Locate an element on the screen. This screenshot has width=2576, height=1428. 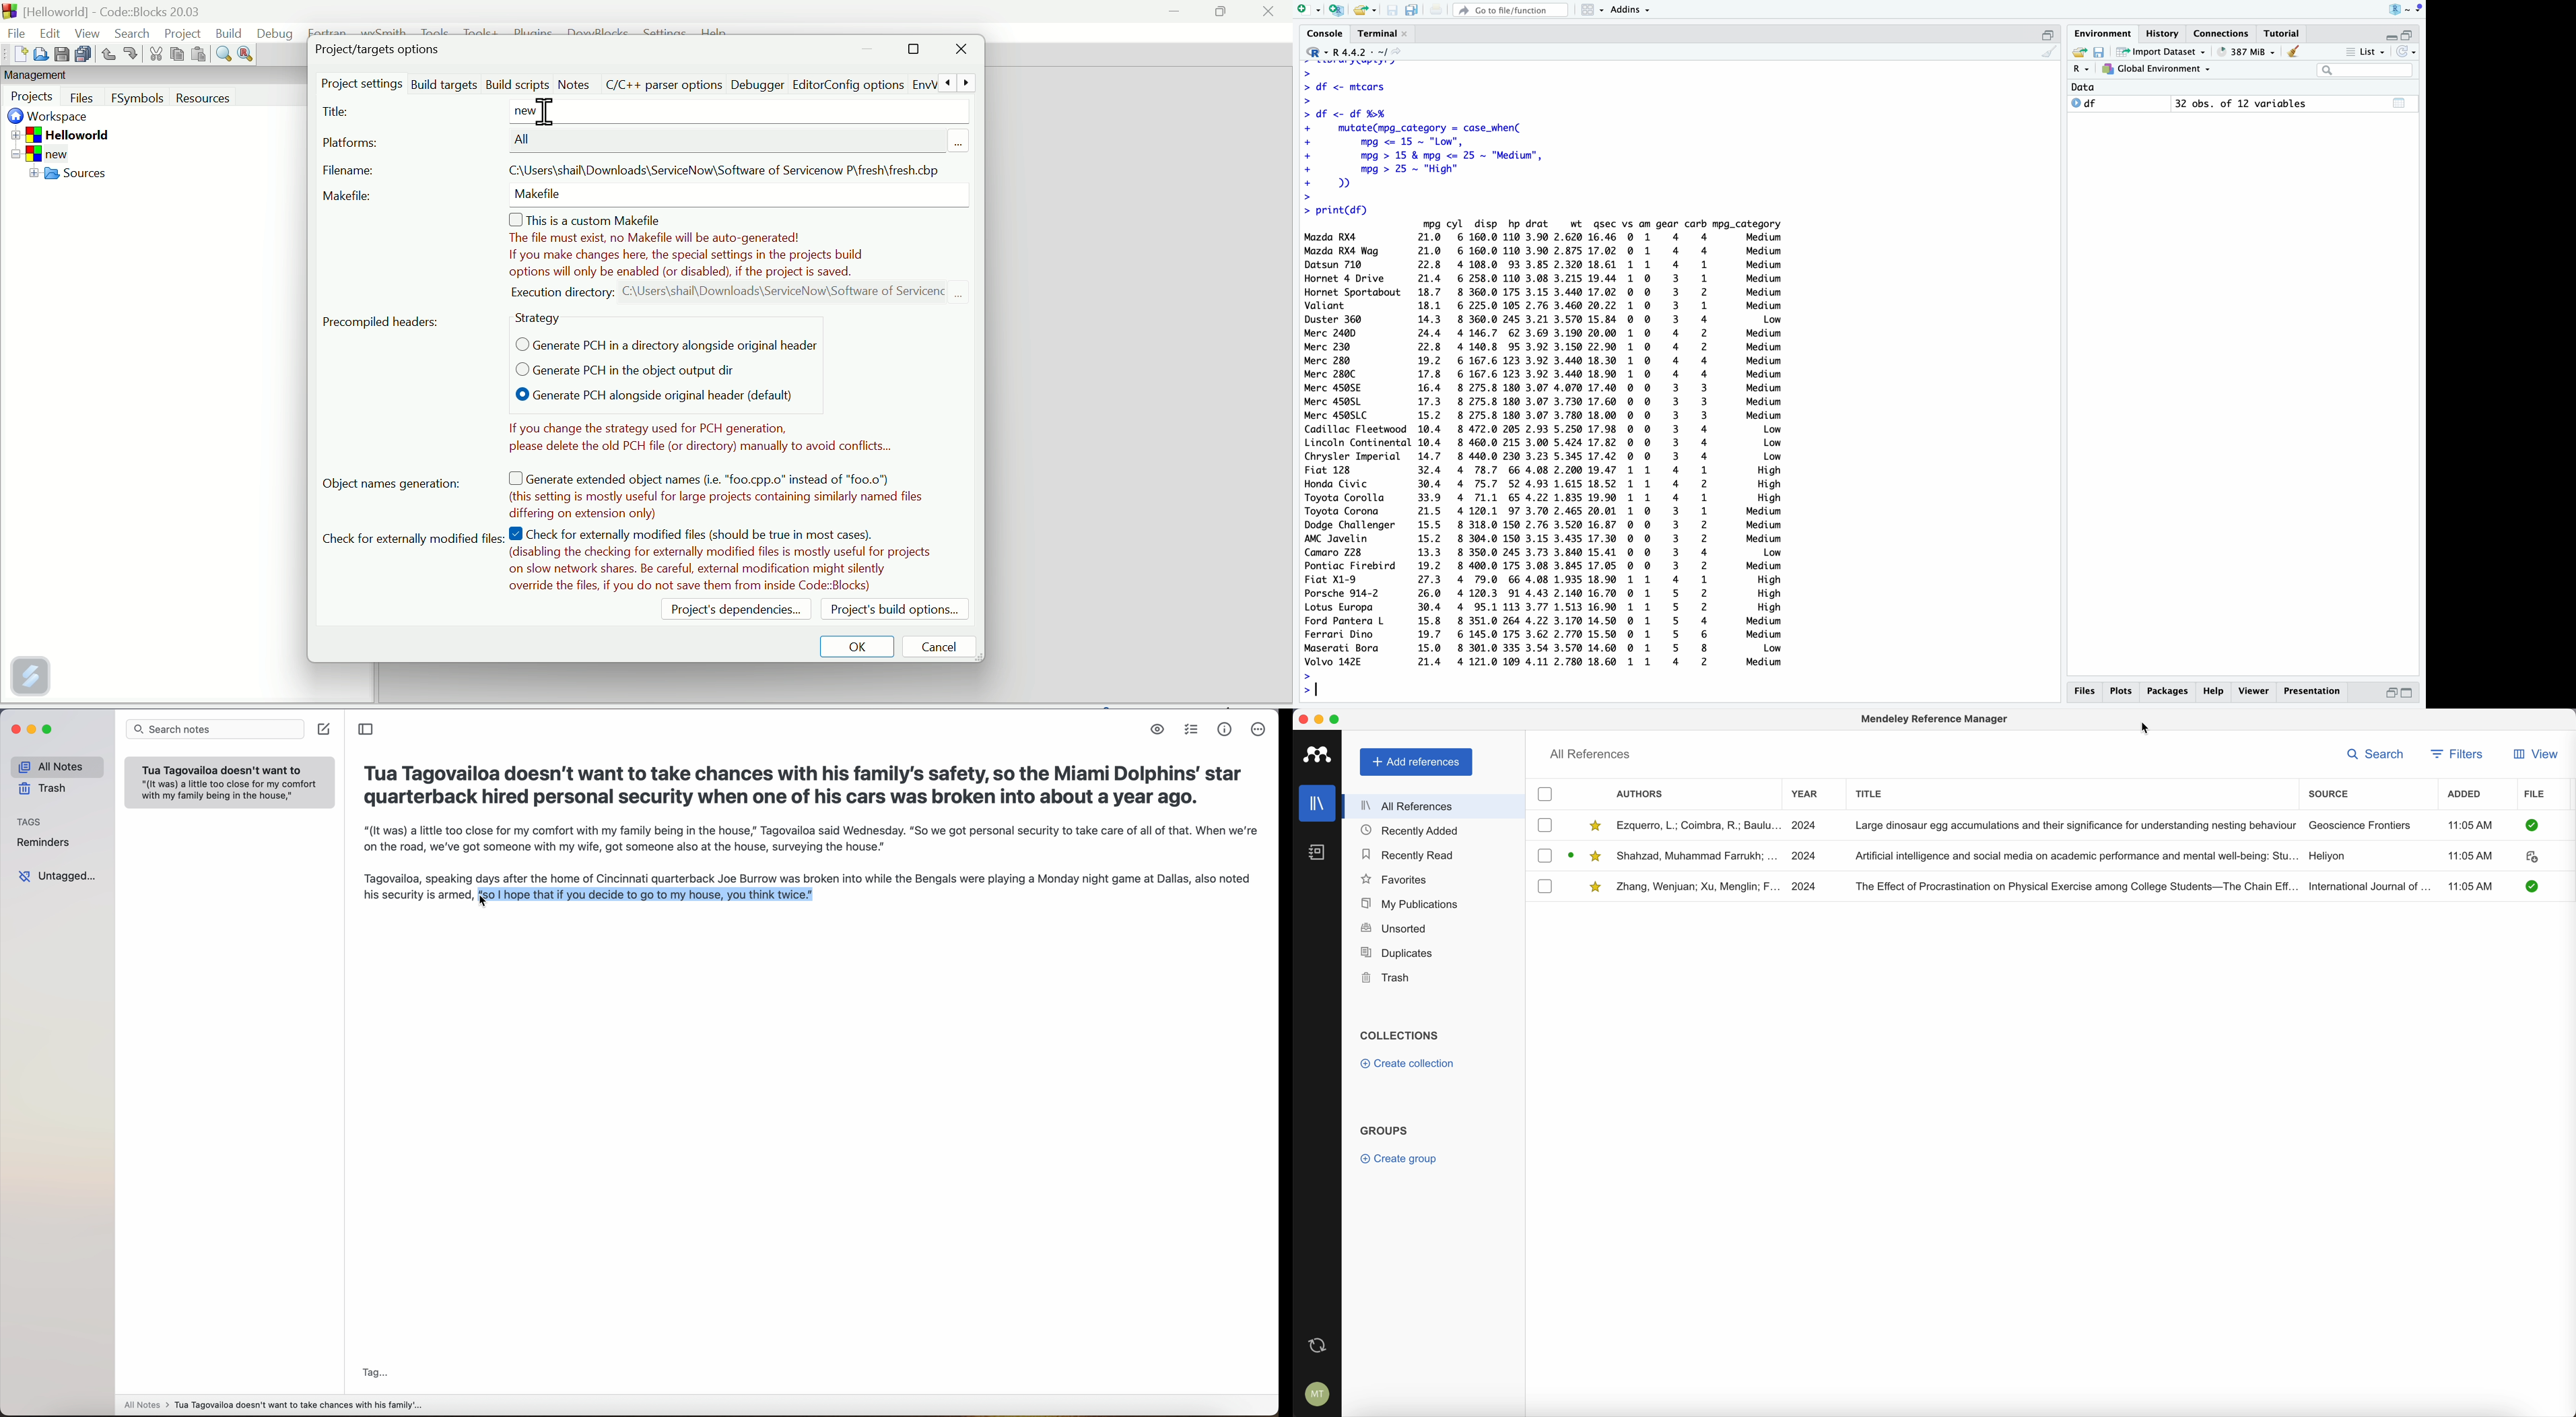
maximize program is located at coordinates (1337, 719).